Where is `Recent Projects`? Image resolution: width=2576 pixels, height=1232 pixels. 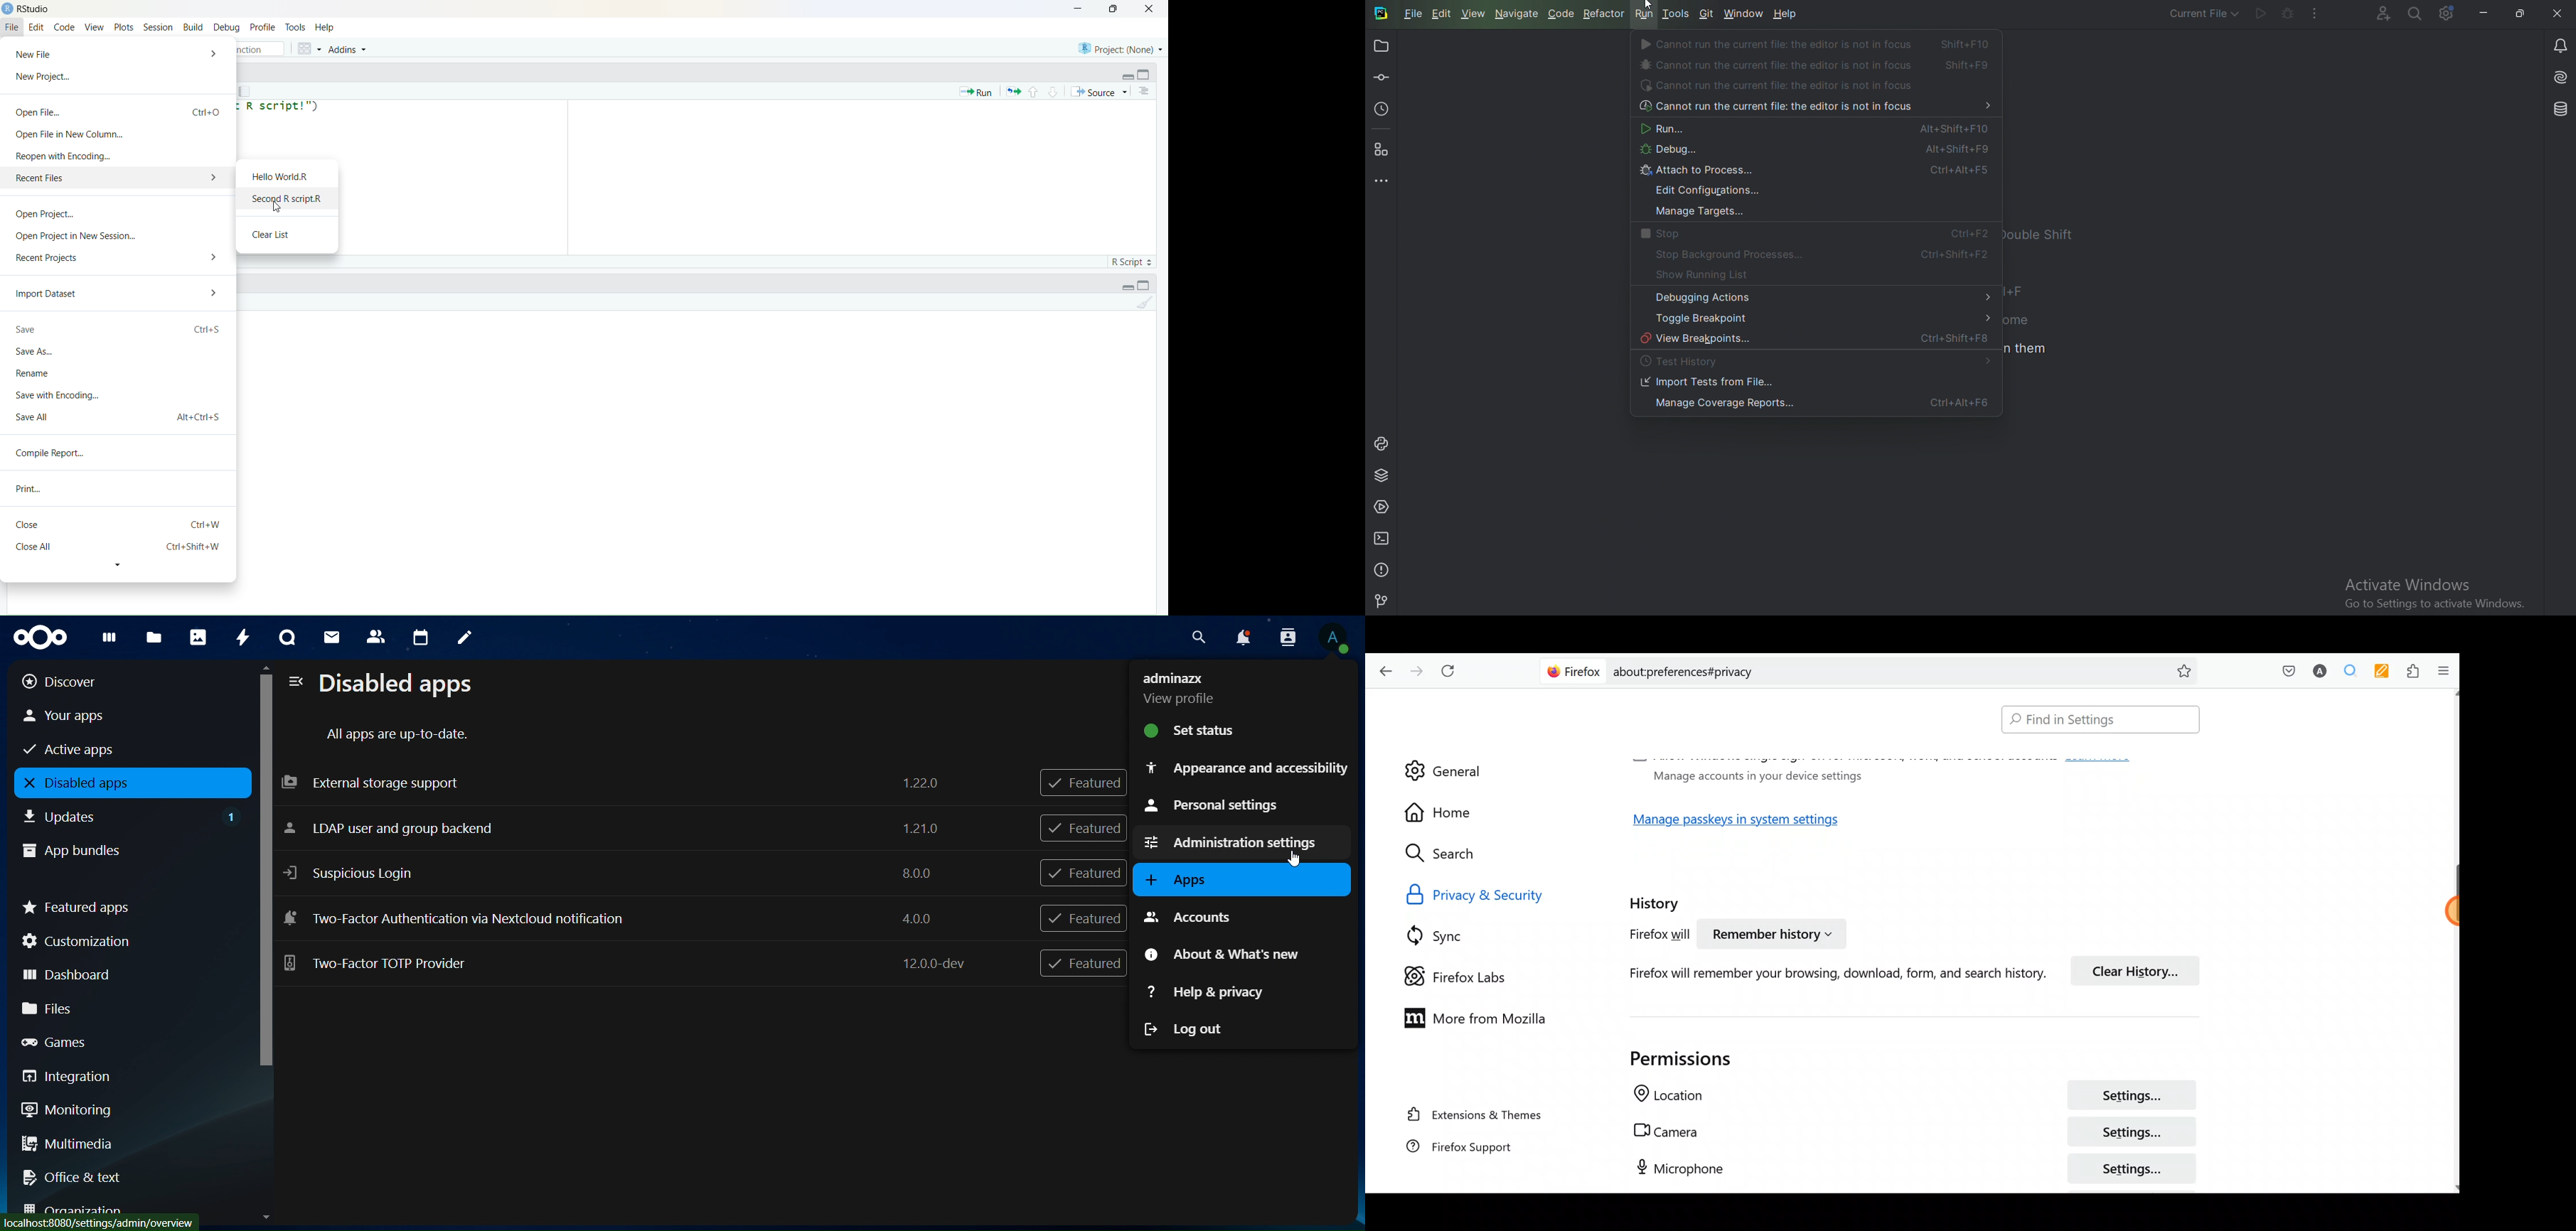
Recent Projects is located at coordinates (49, 256).